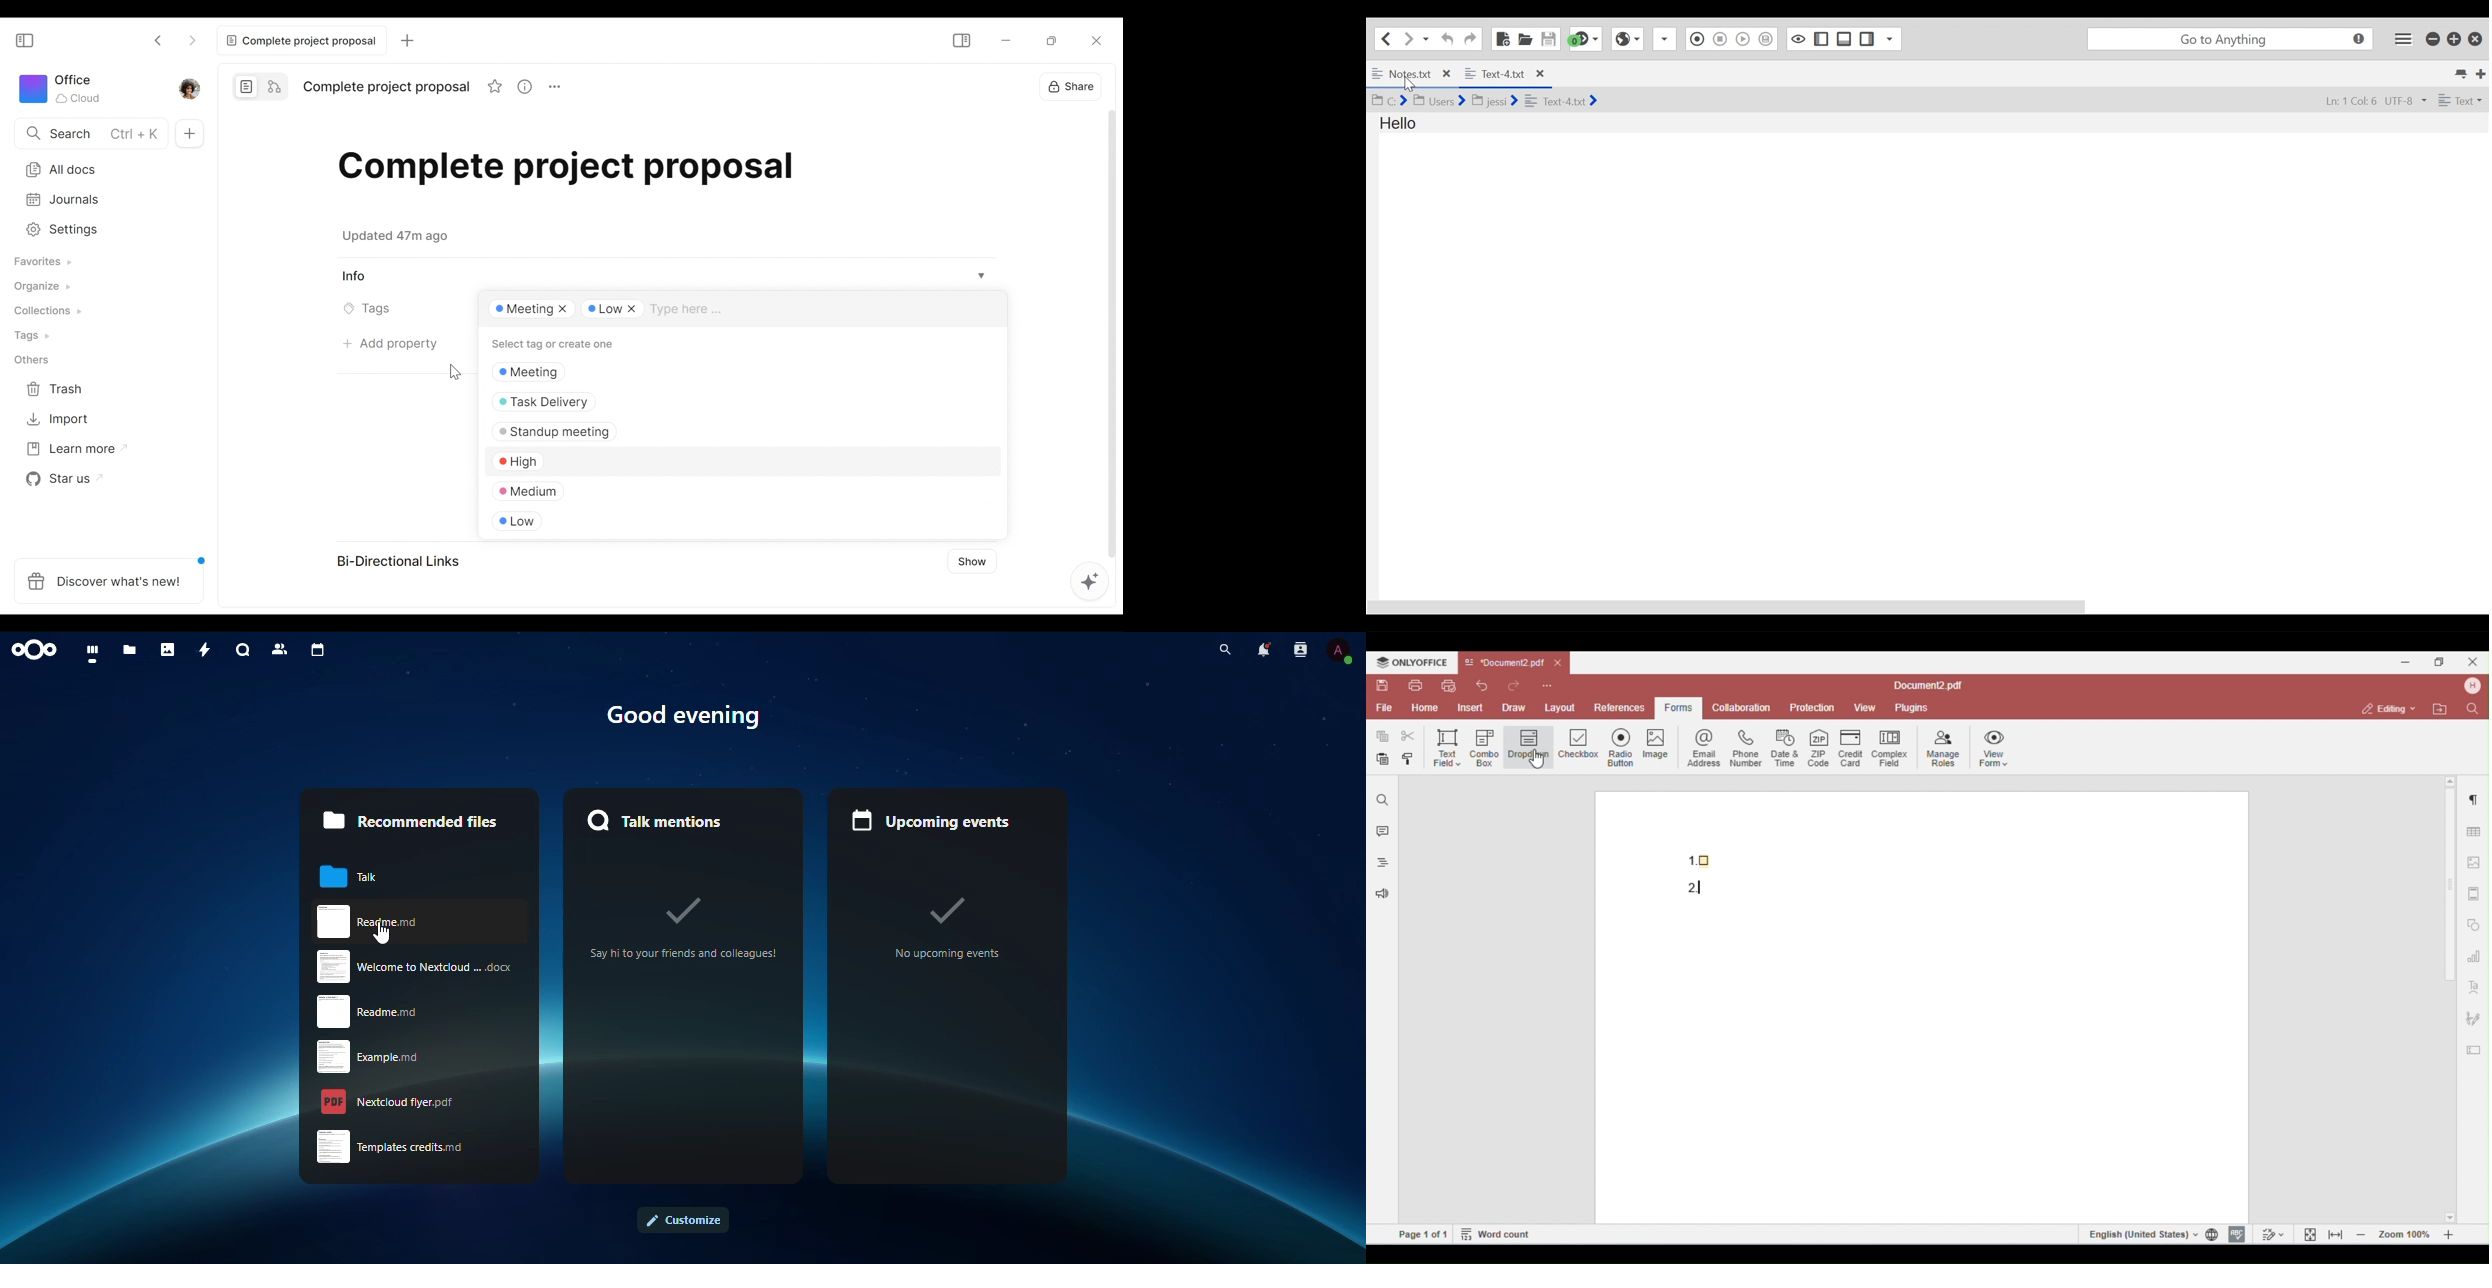 The image size is (2492, 1288). Describe the element at coordinates (168, 650) in the screenshot. I see `photos` at that location.